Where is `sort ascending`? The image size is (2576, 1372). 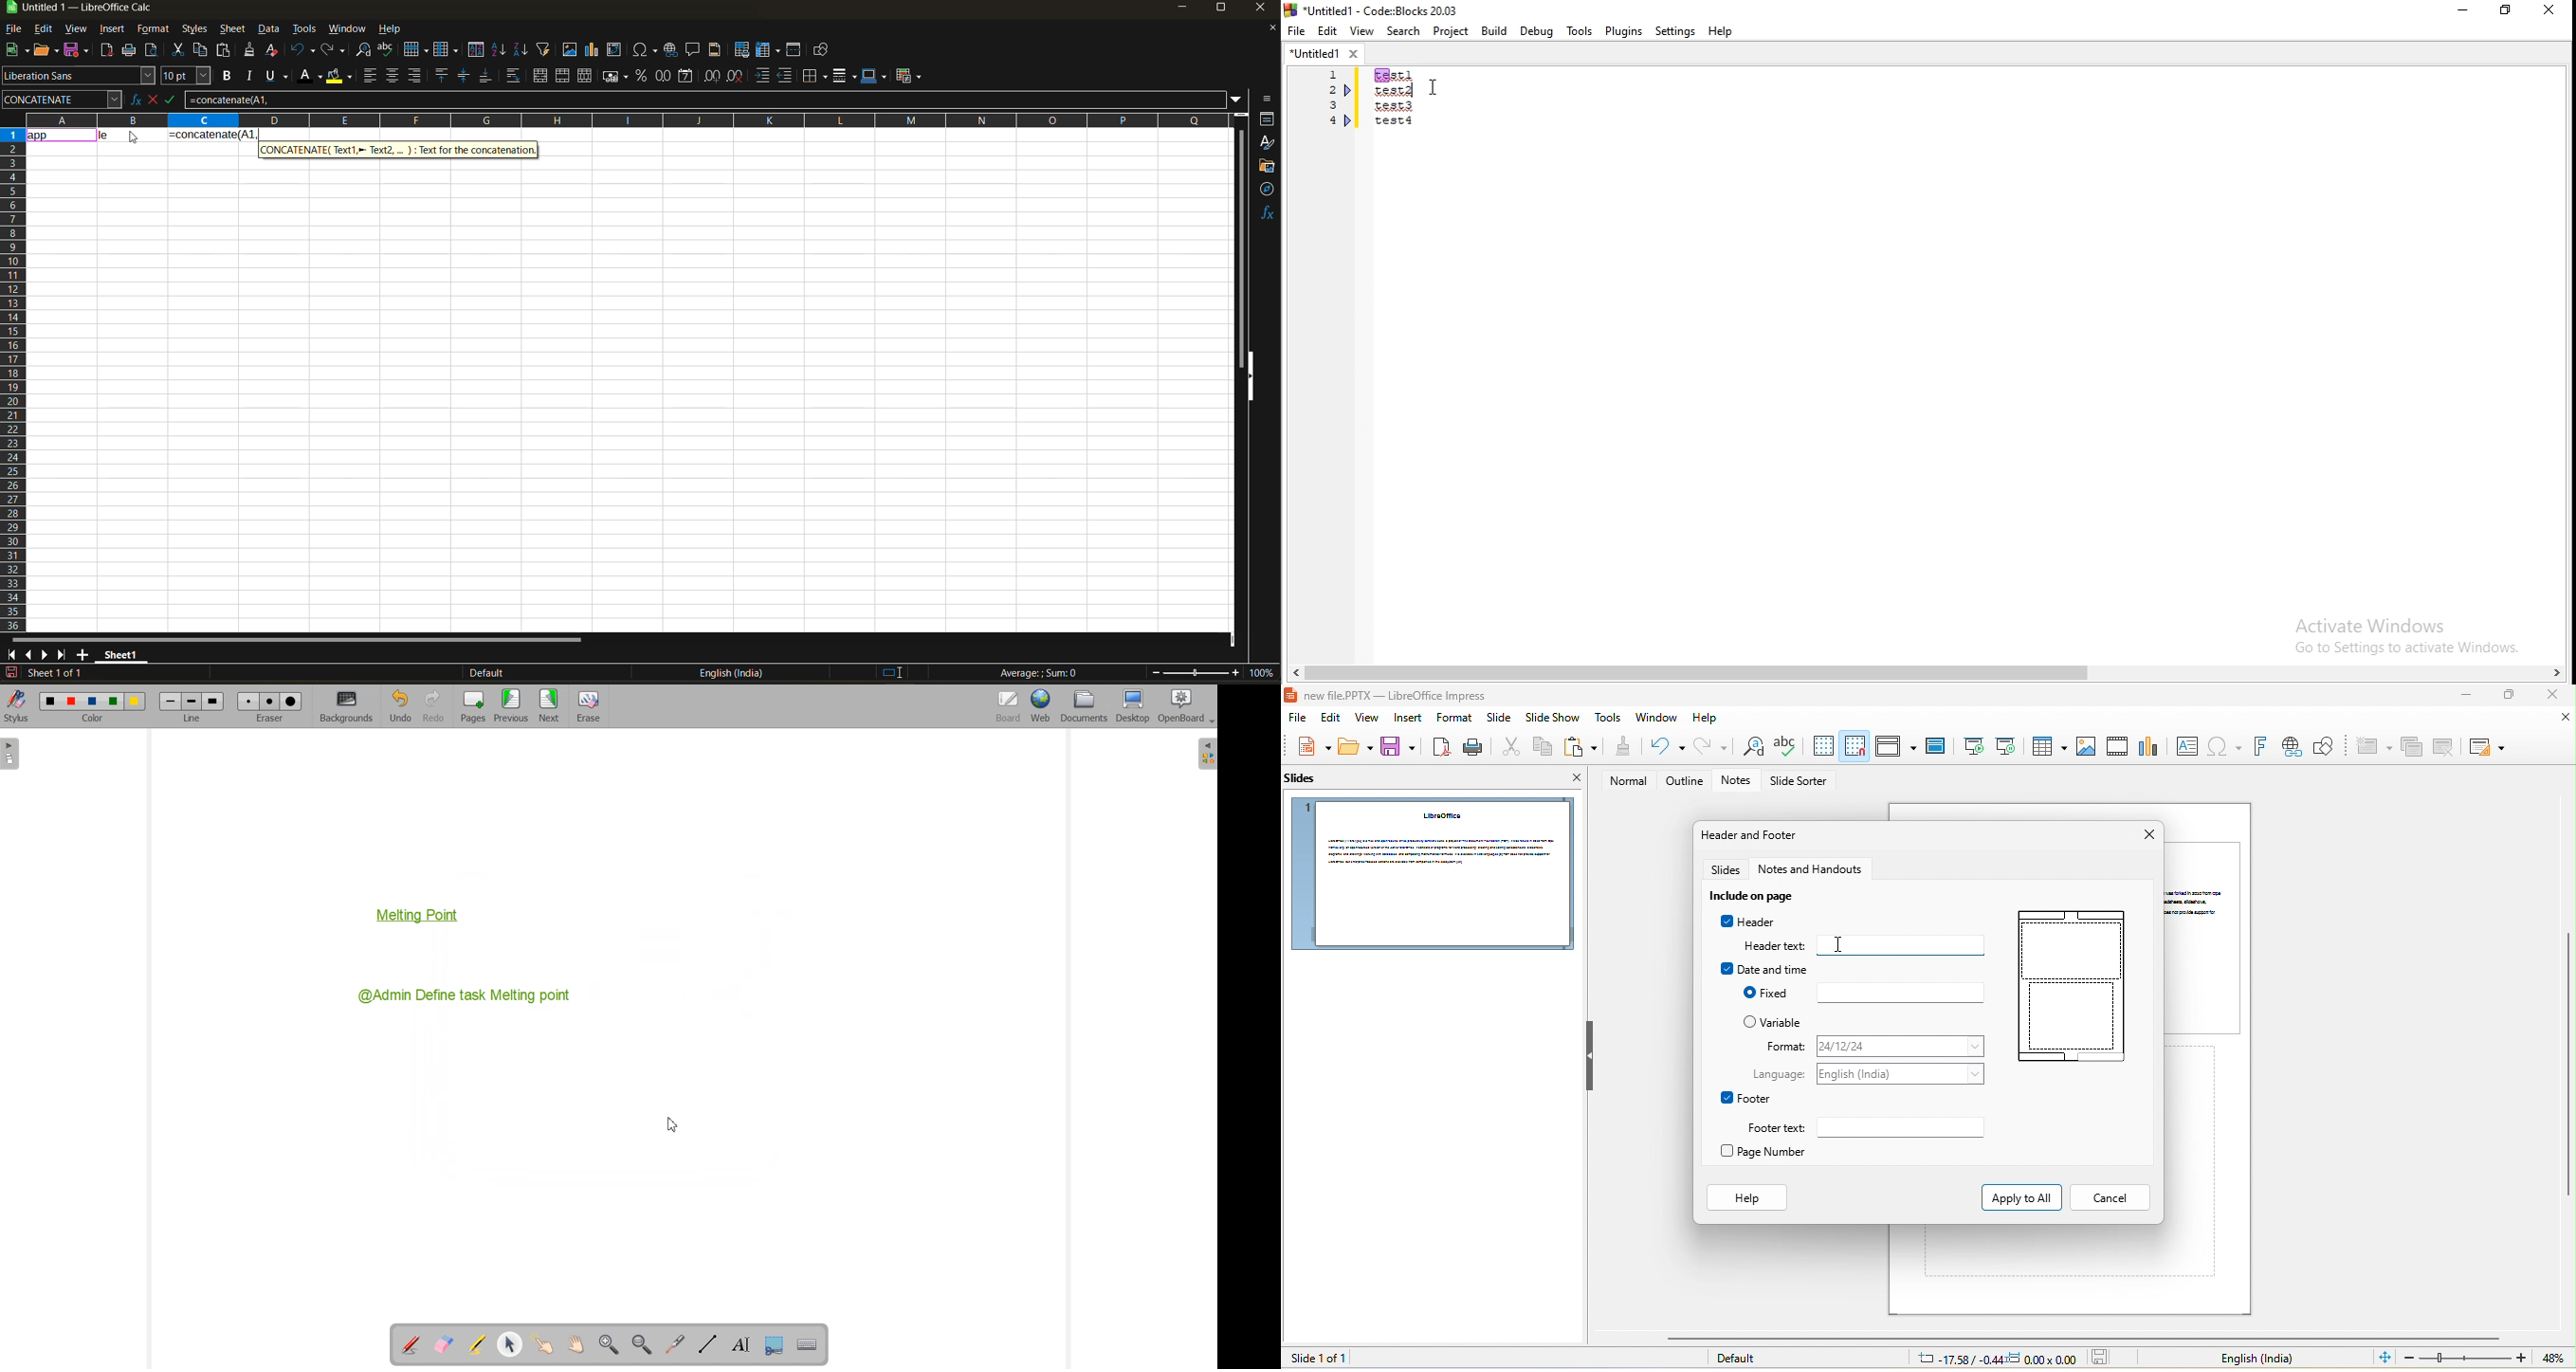
sort ascending is located at coordinates (500, 51).